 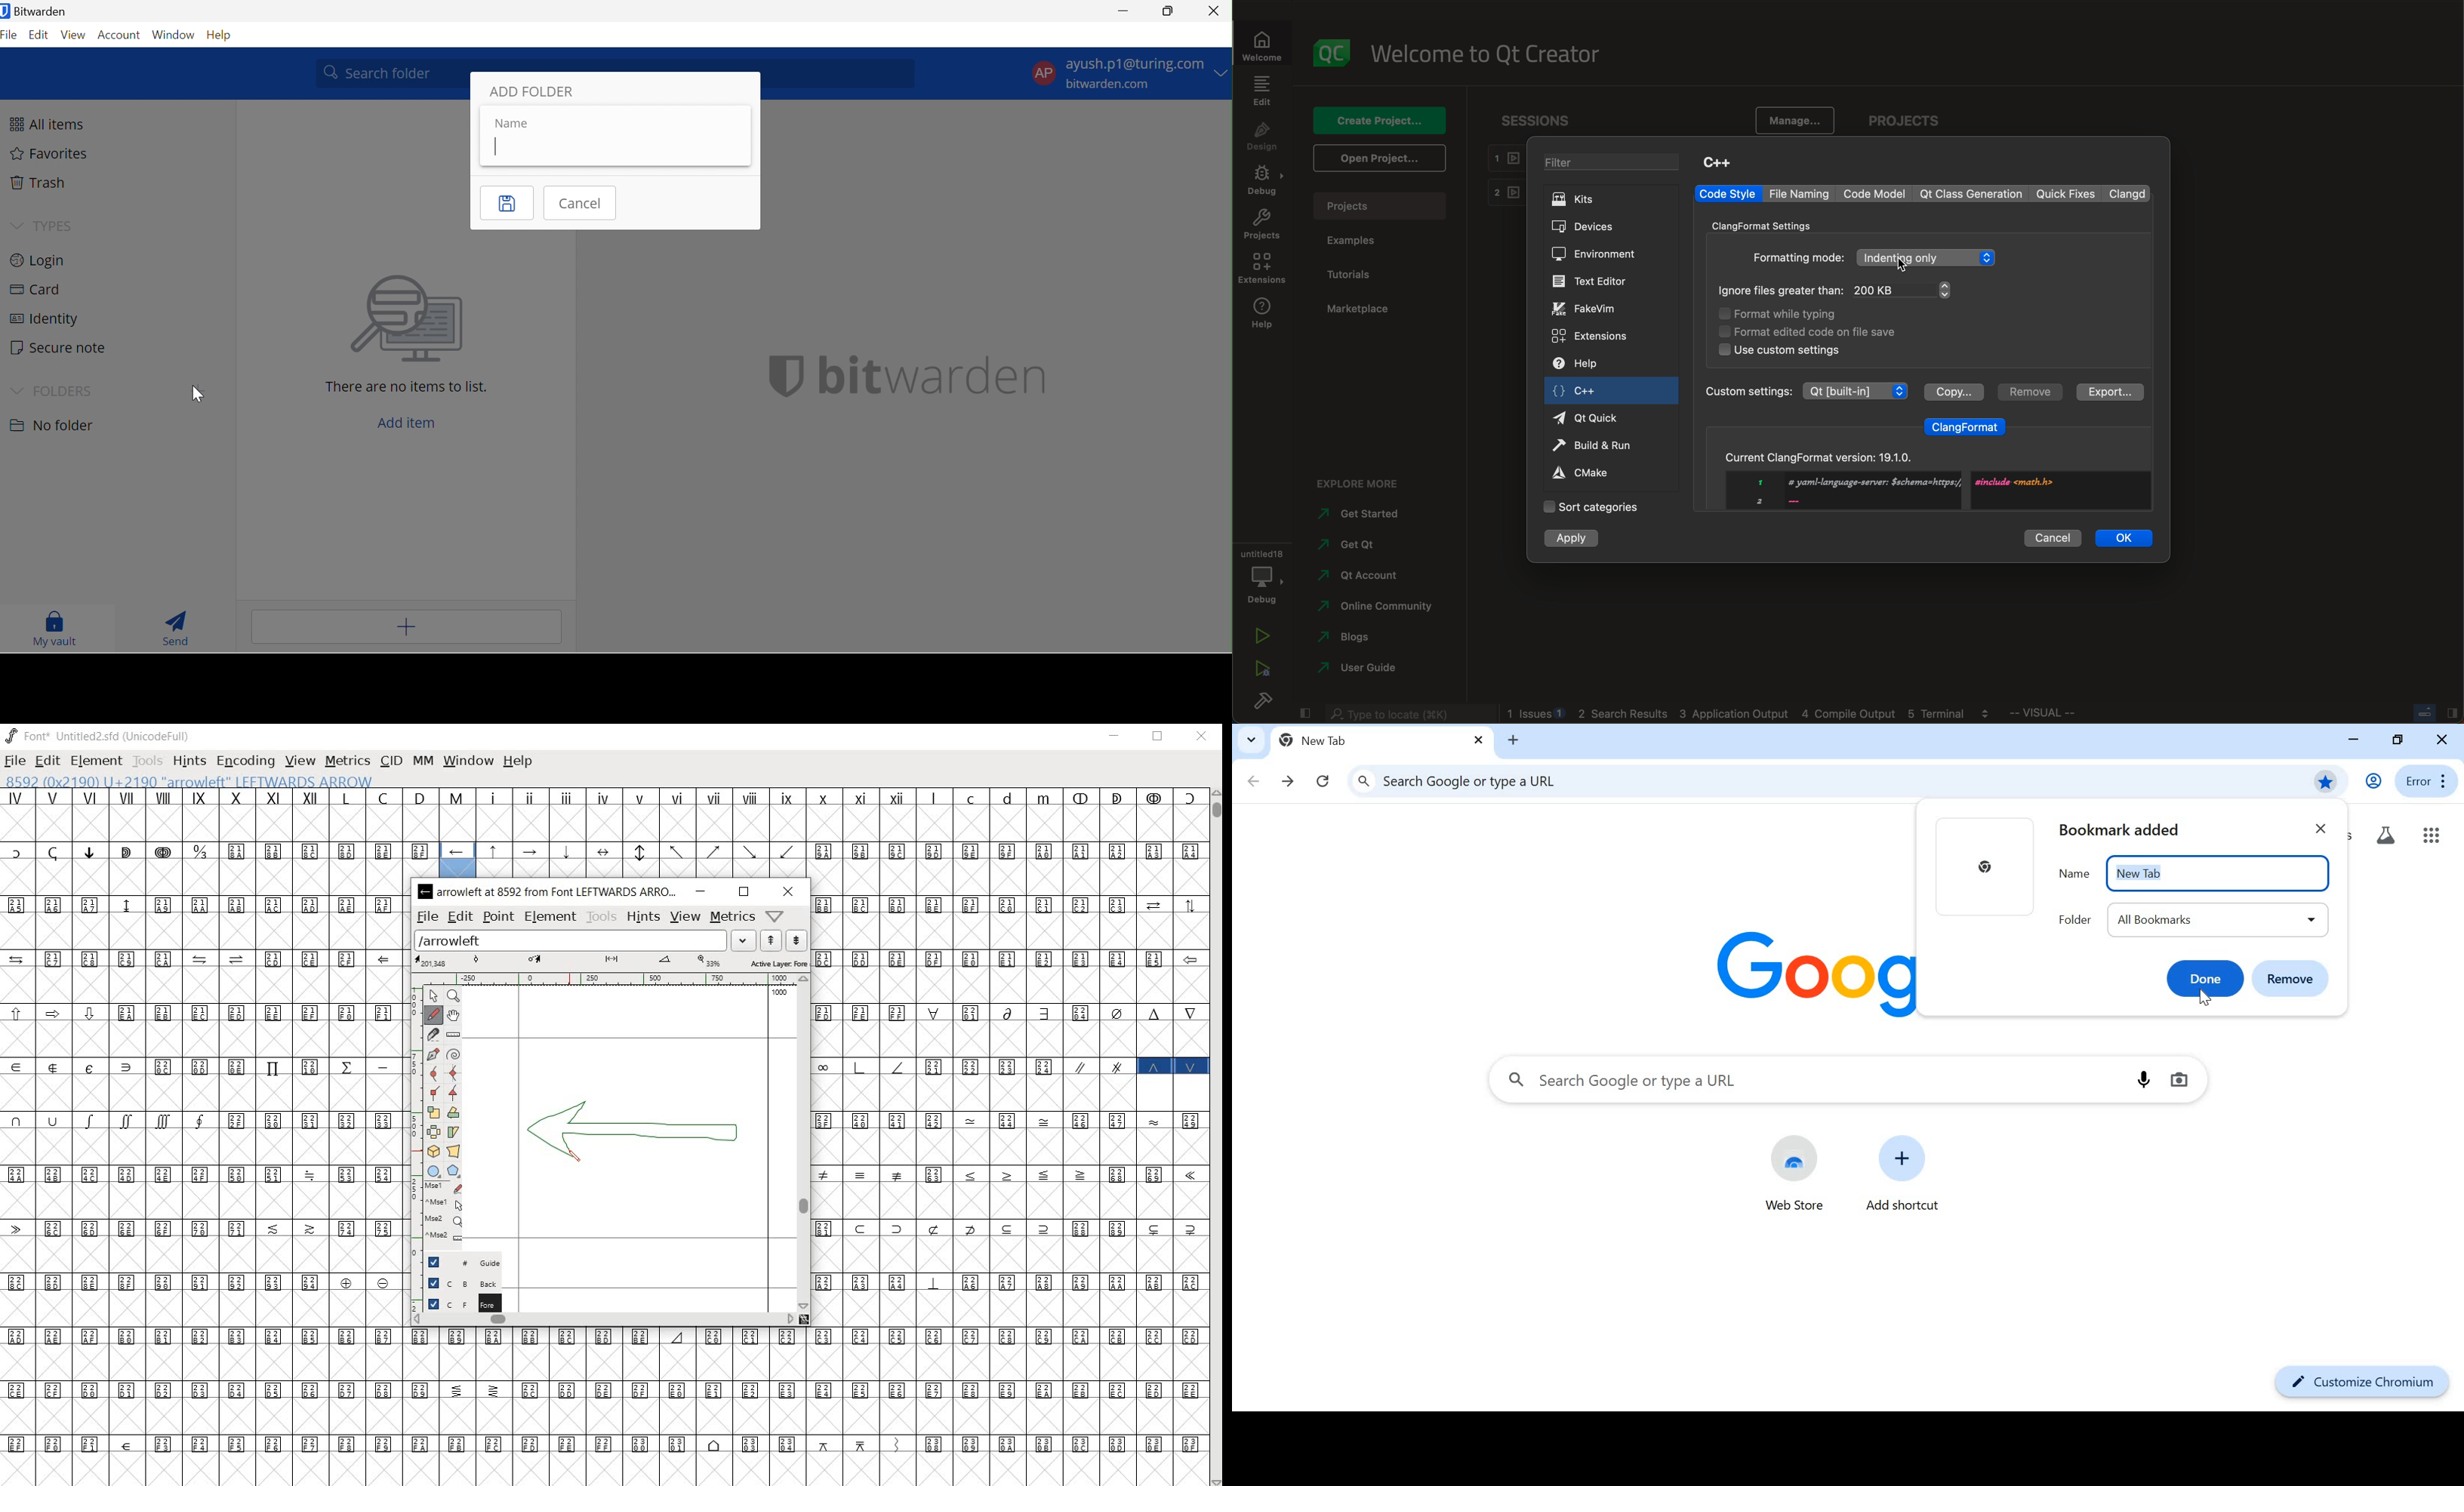 I want to click on Restore Down, so click(x=1170, y=10).